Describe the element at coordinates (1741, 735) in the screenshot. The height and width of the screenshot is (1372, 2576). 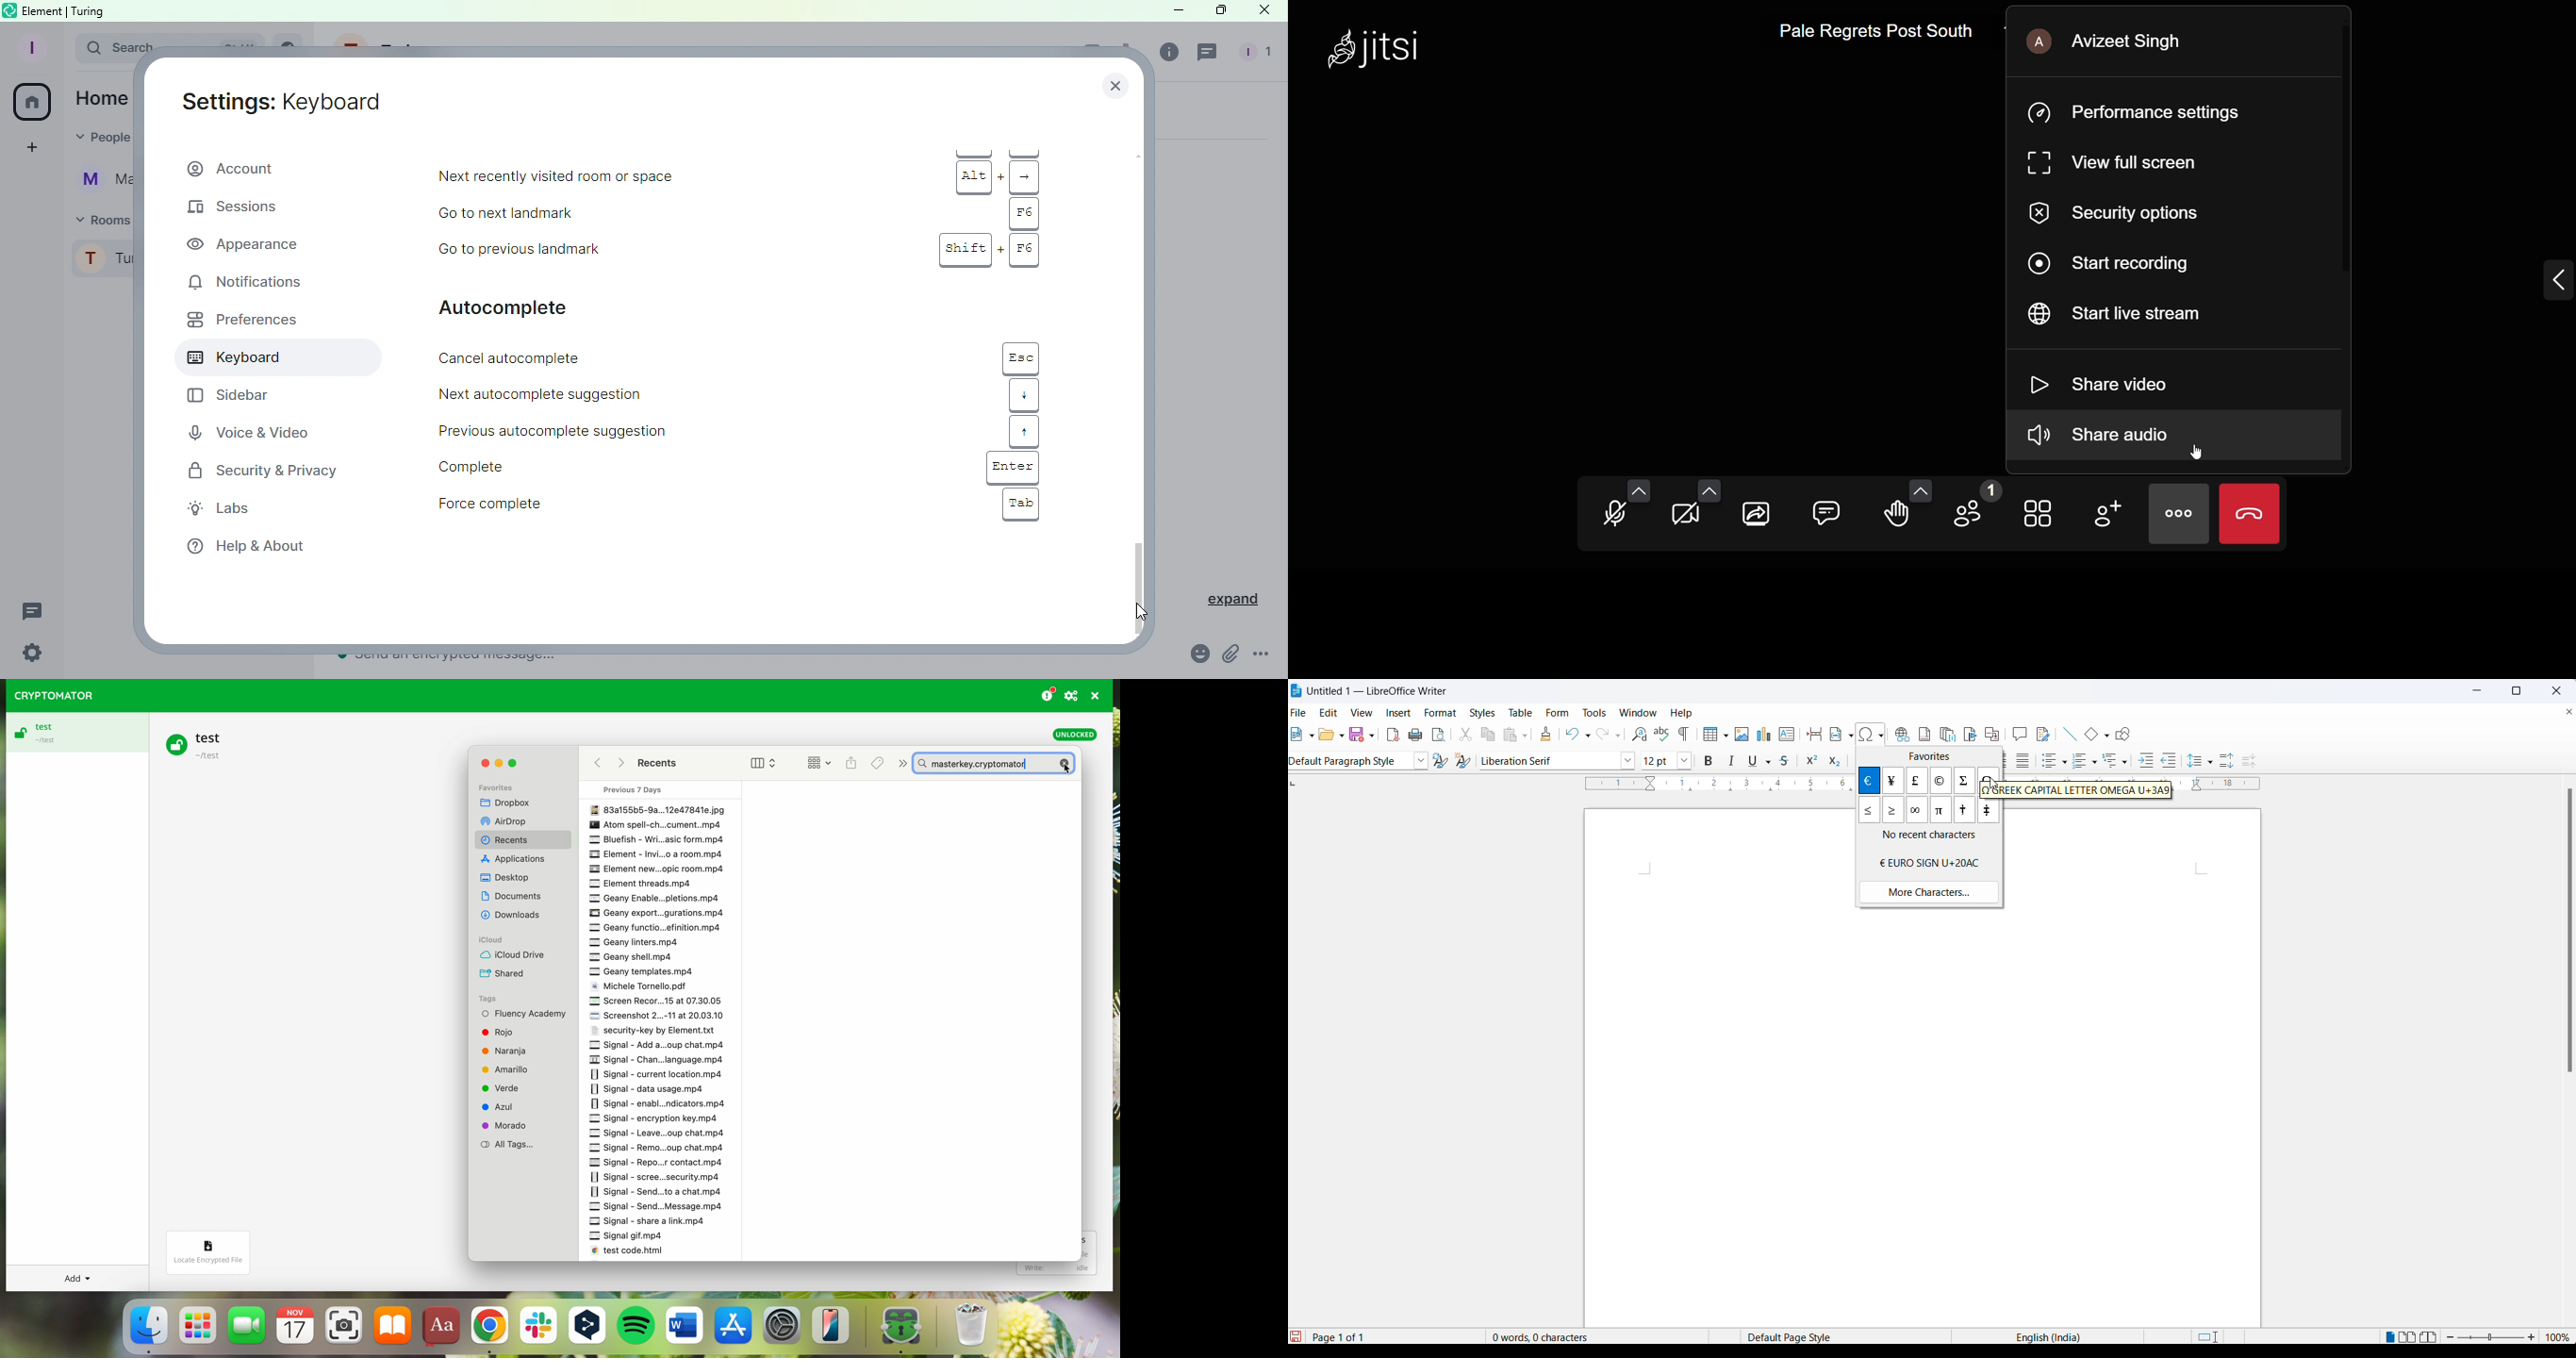
I see `insert images` at that location.